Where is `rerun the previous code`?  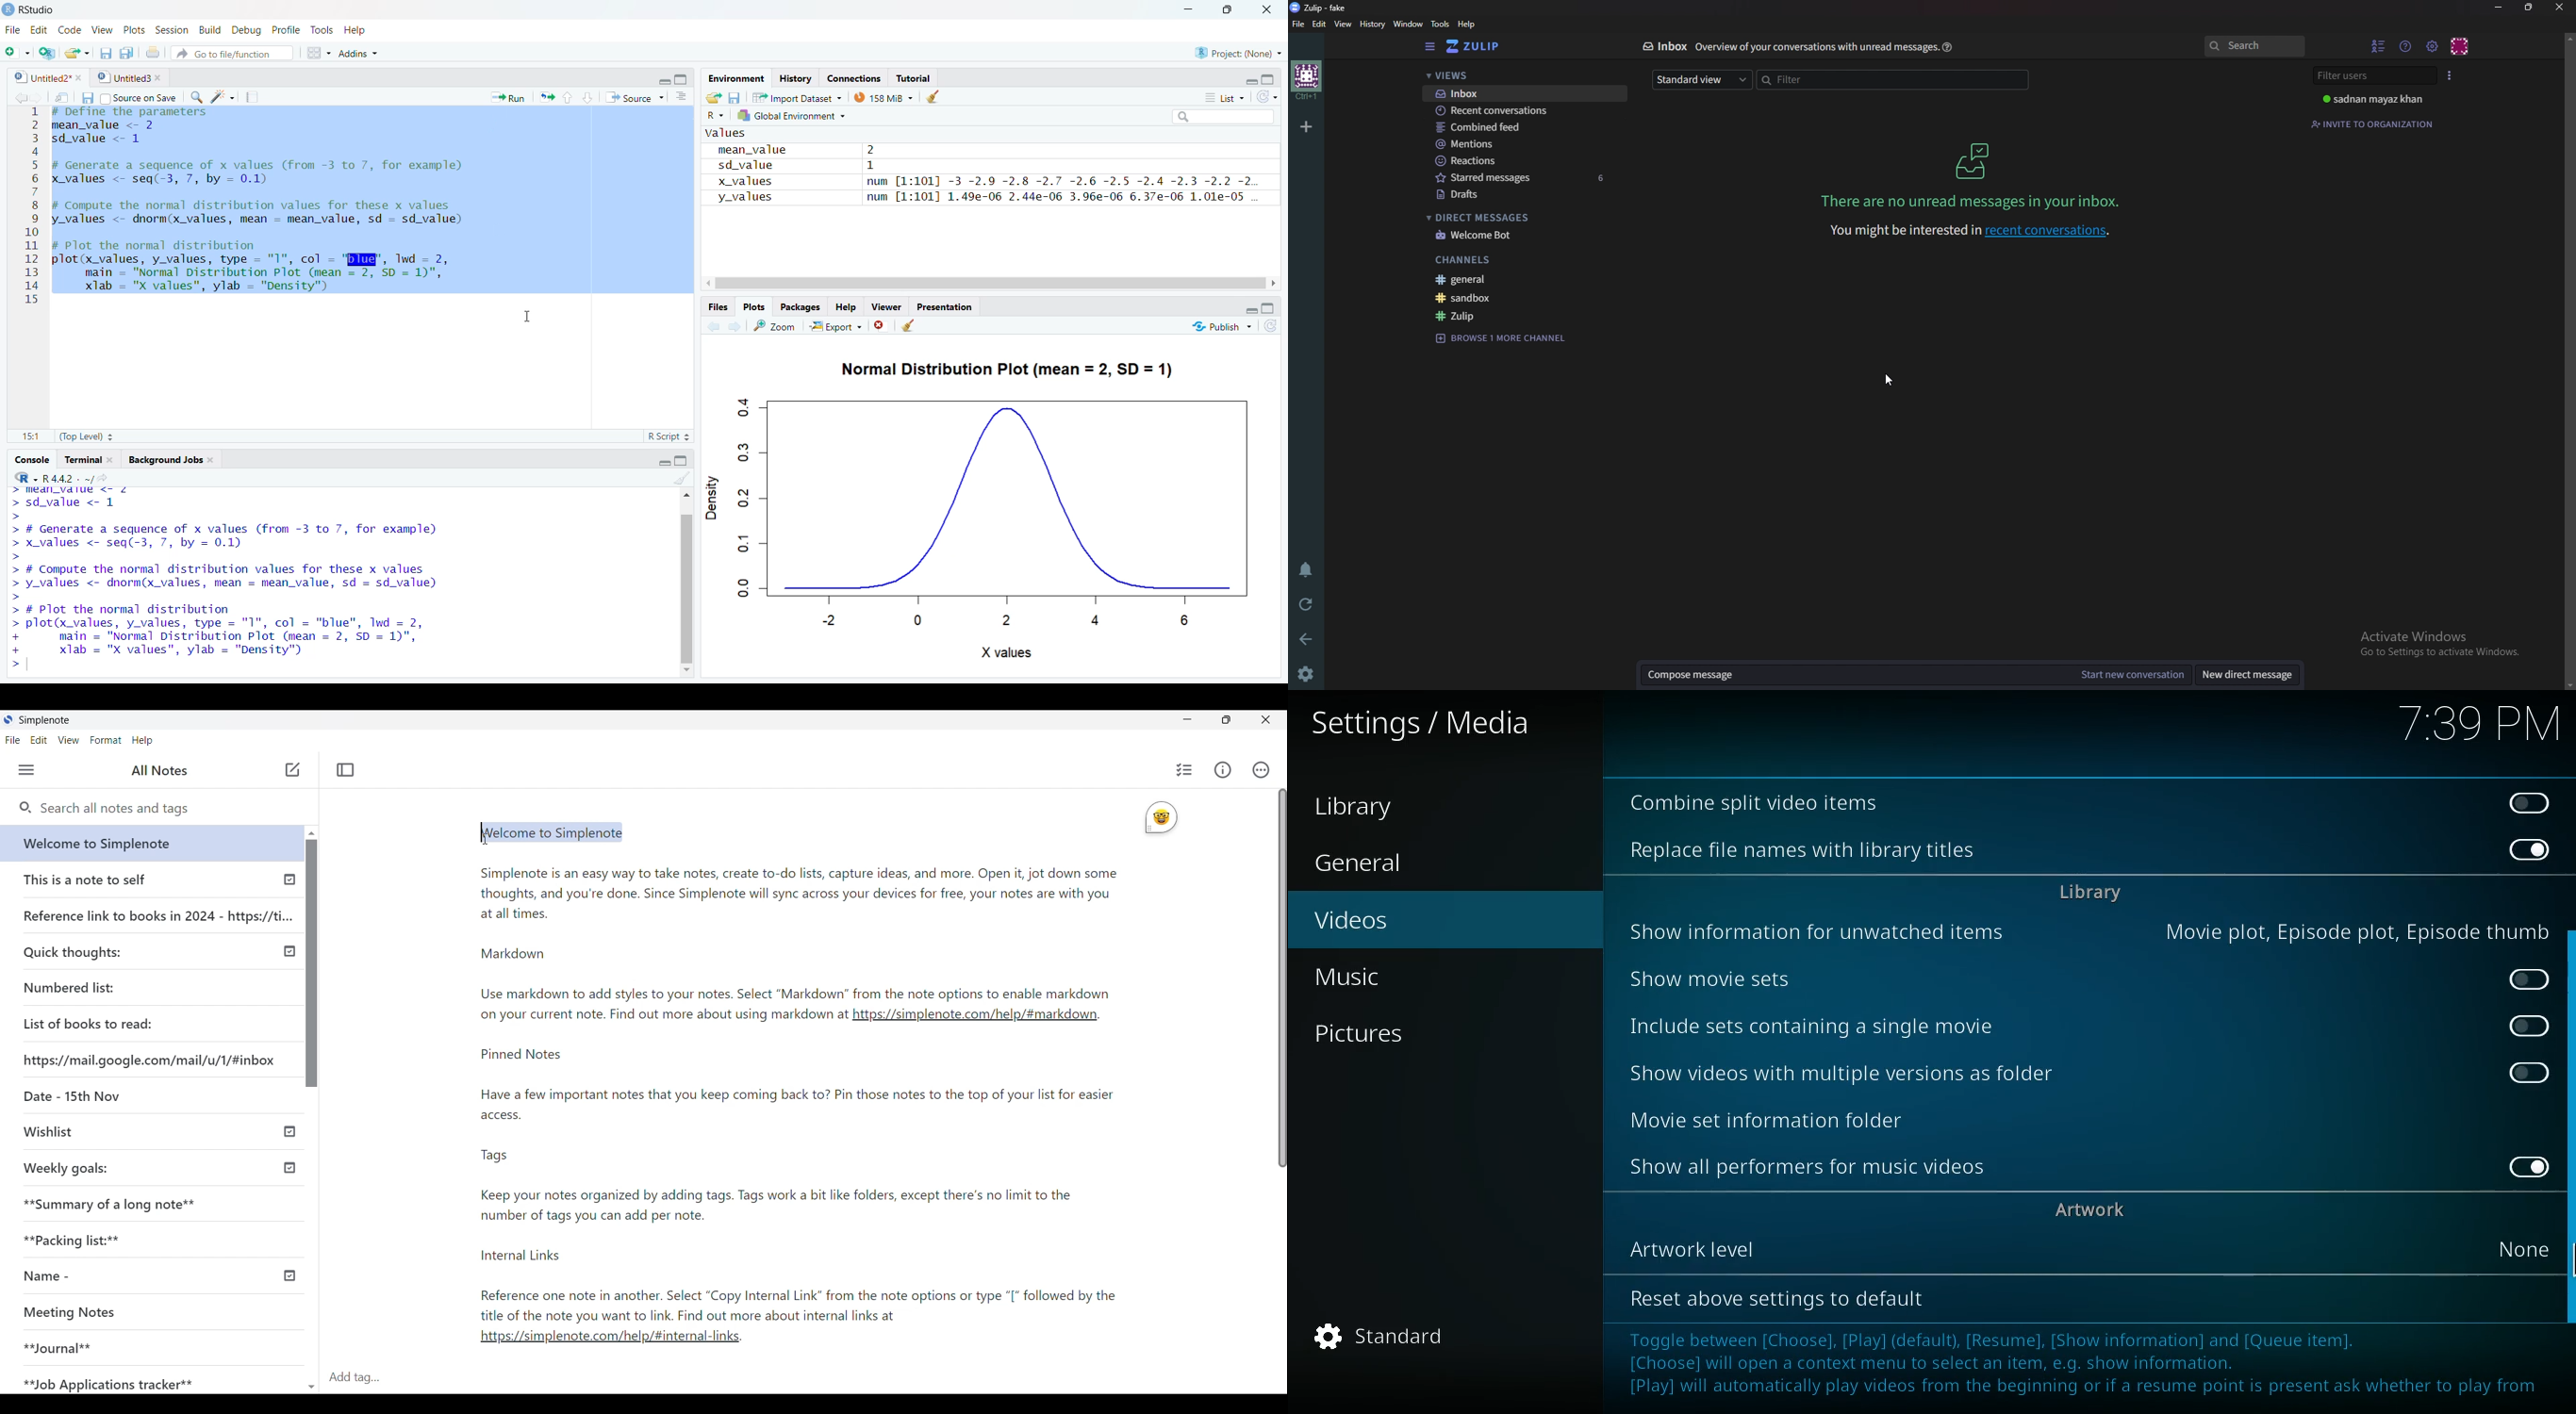 rerun the previous code is located at coordinates (545, 98).